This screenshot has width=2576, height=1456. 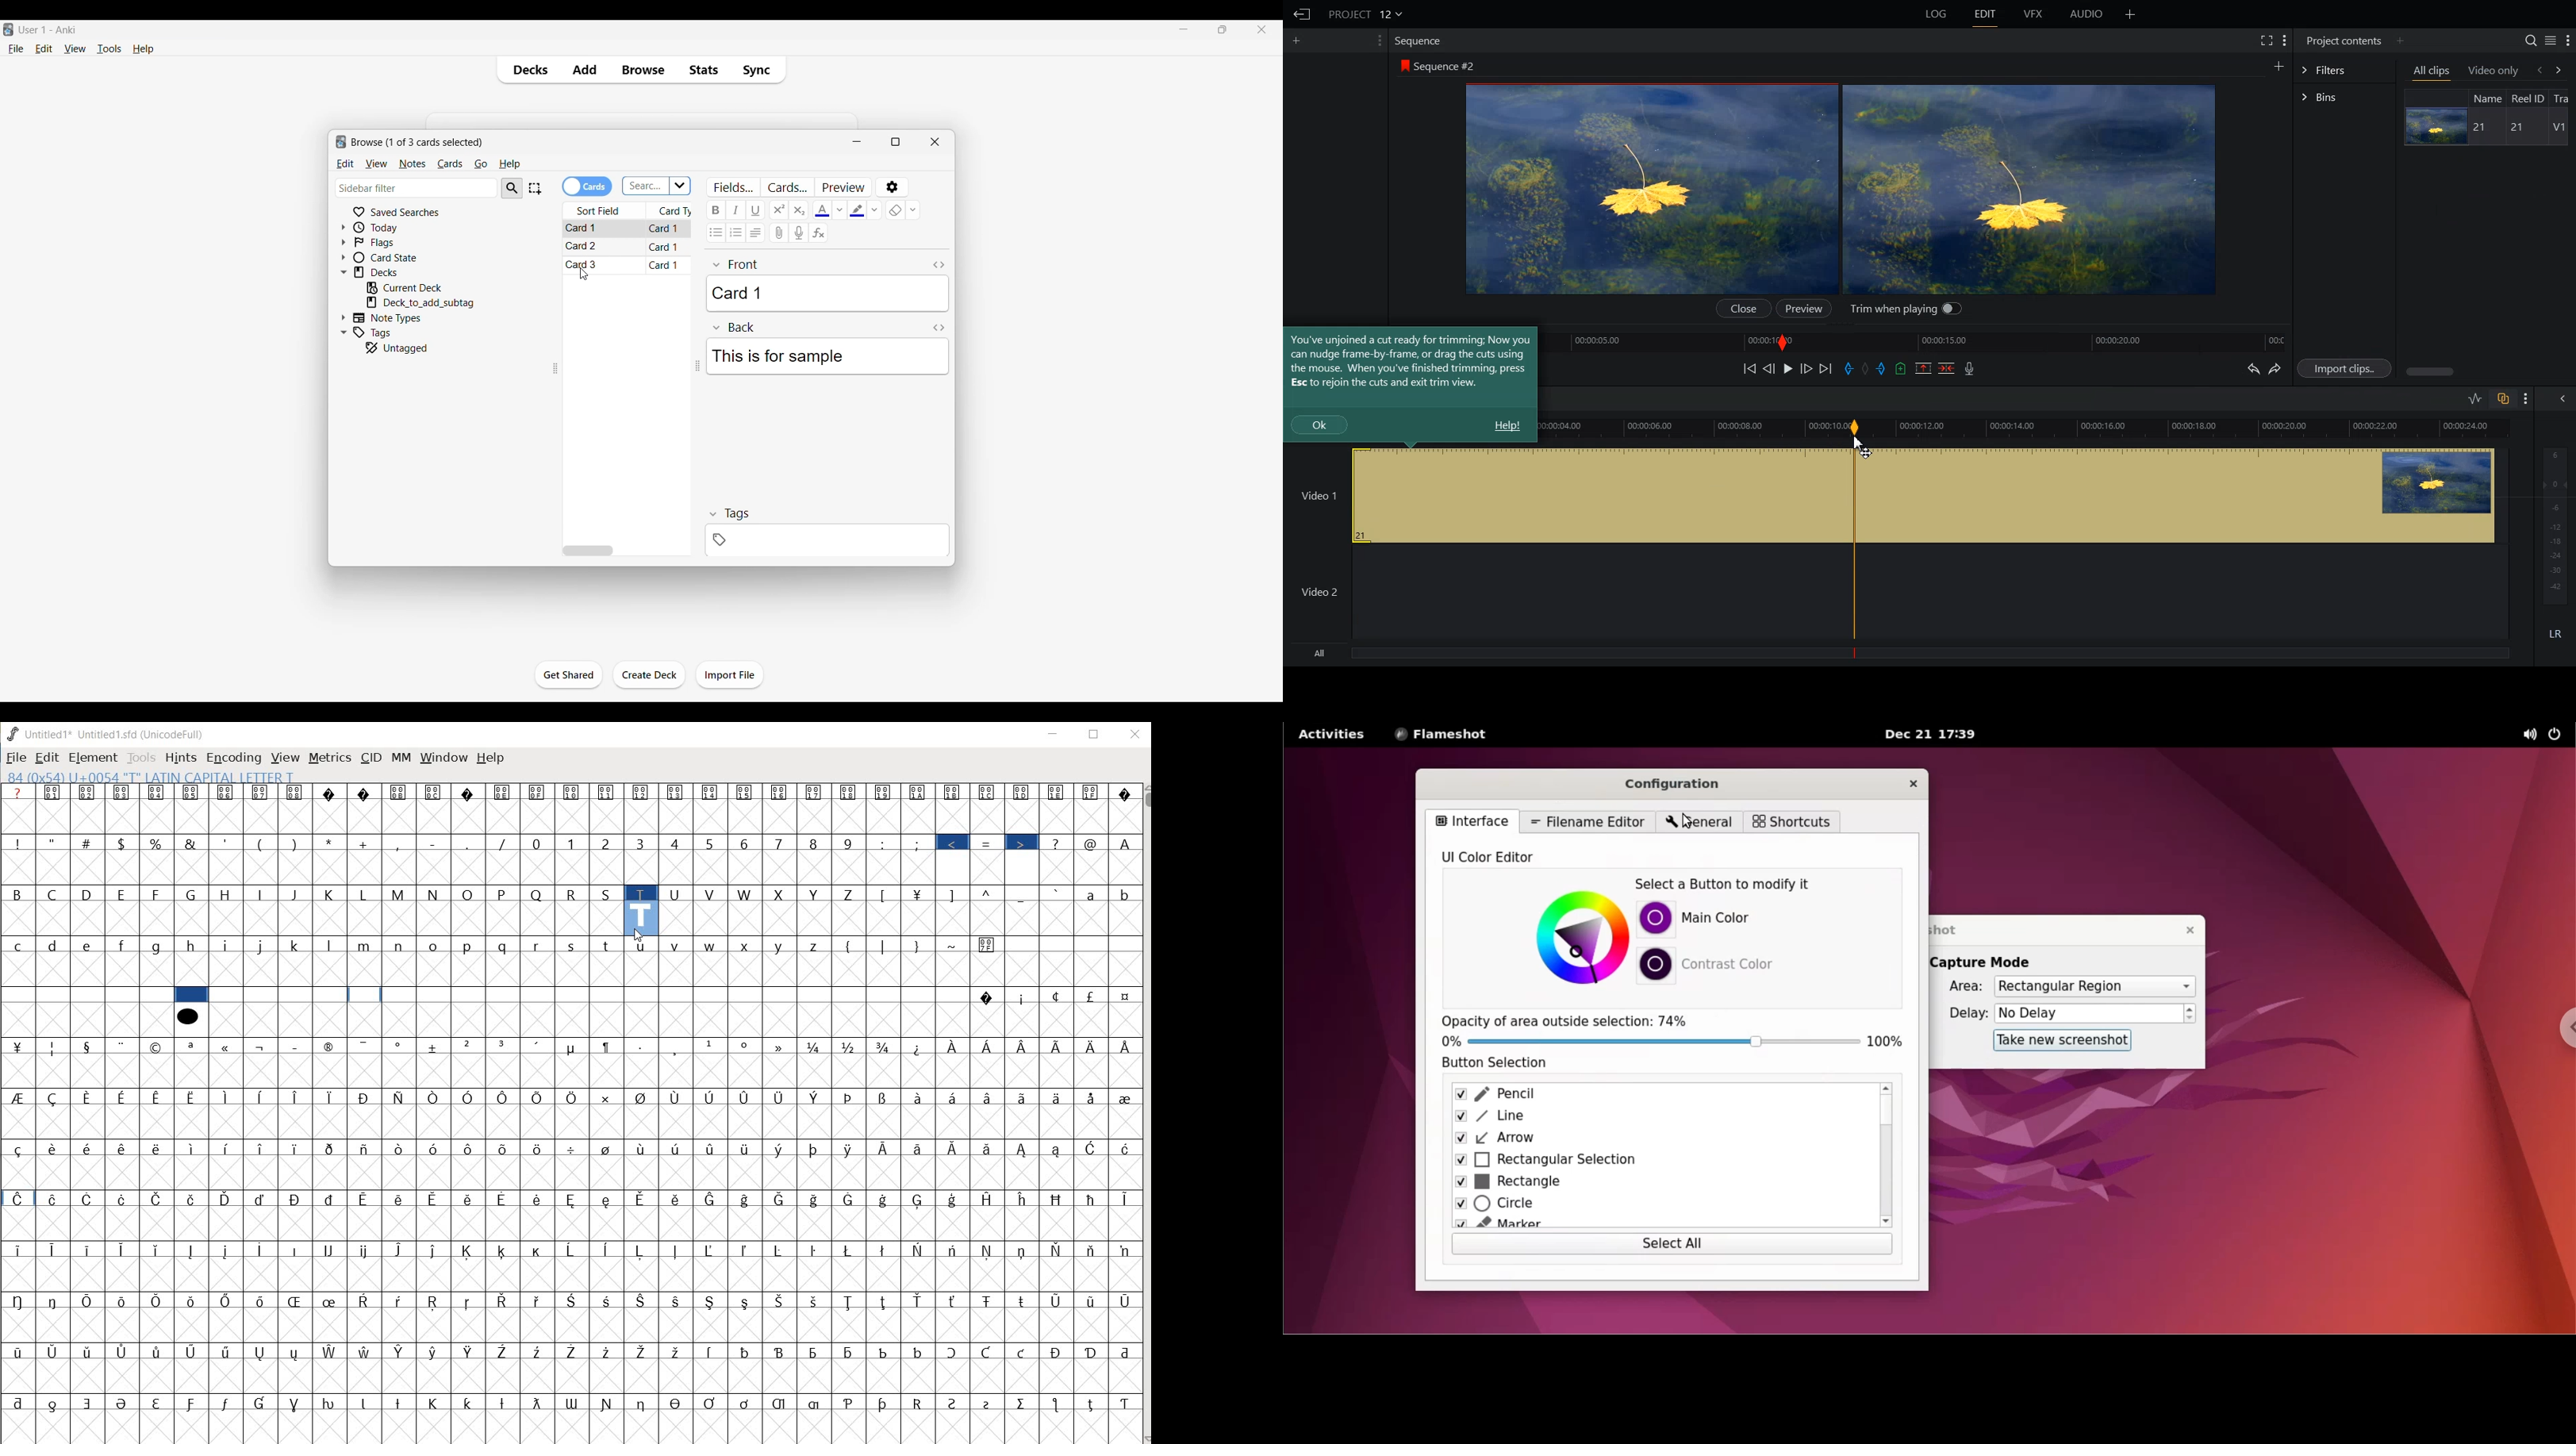 I want to click on Symbol, so click(x=817, y=1351).